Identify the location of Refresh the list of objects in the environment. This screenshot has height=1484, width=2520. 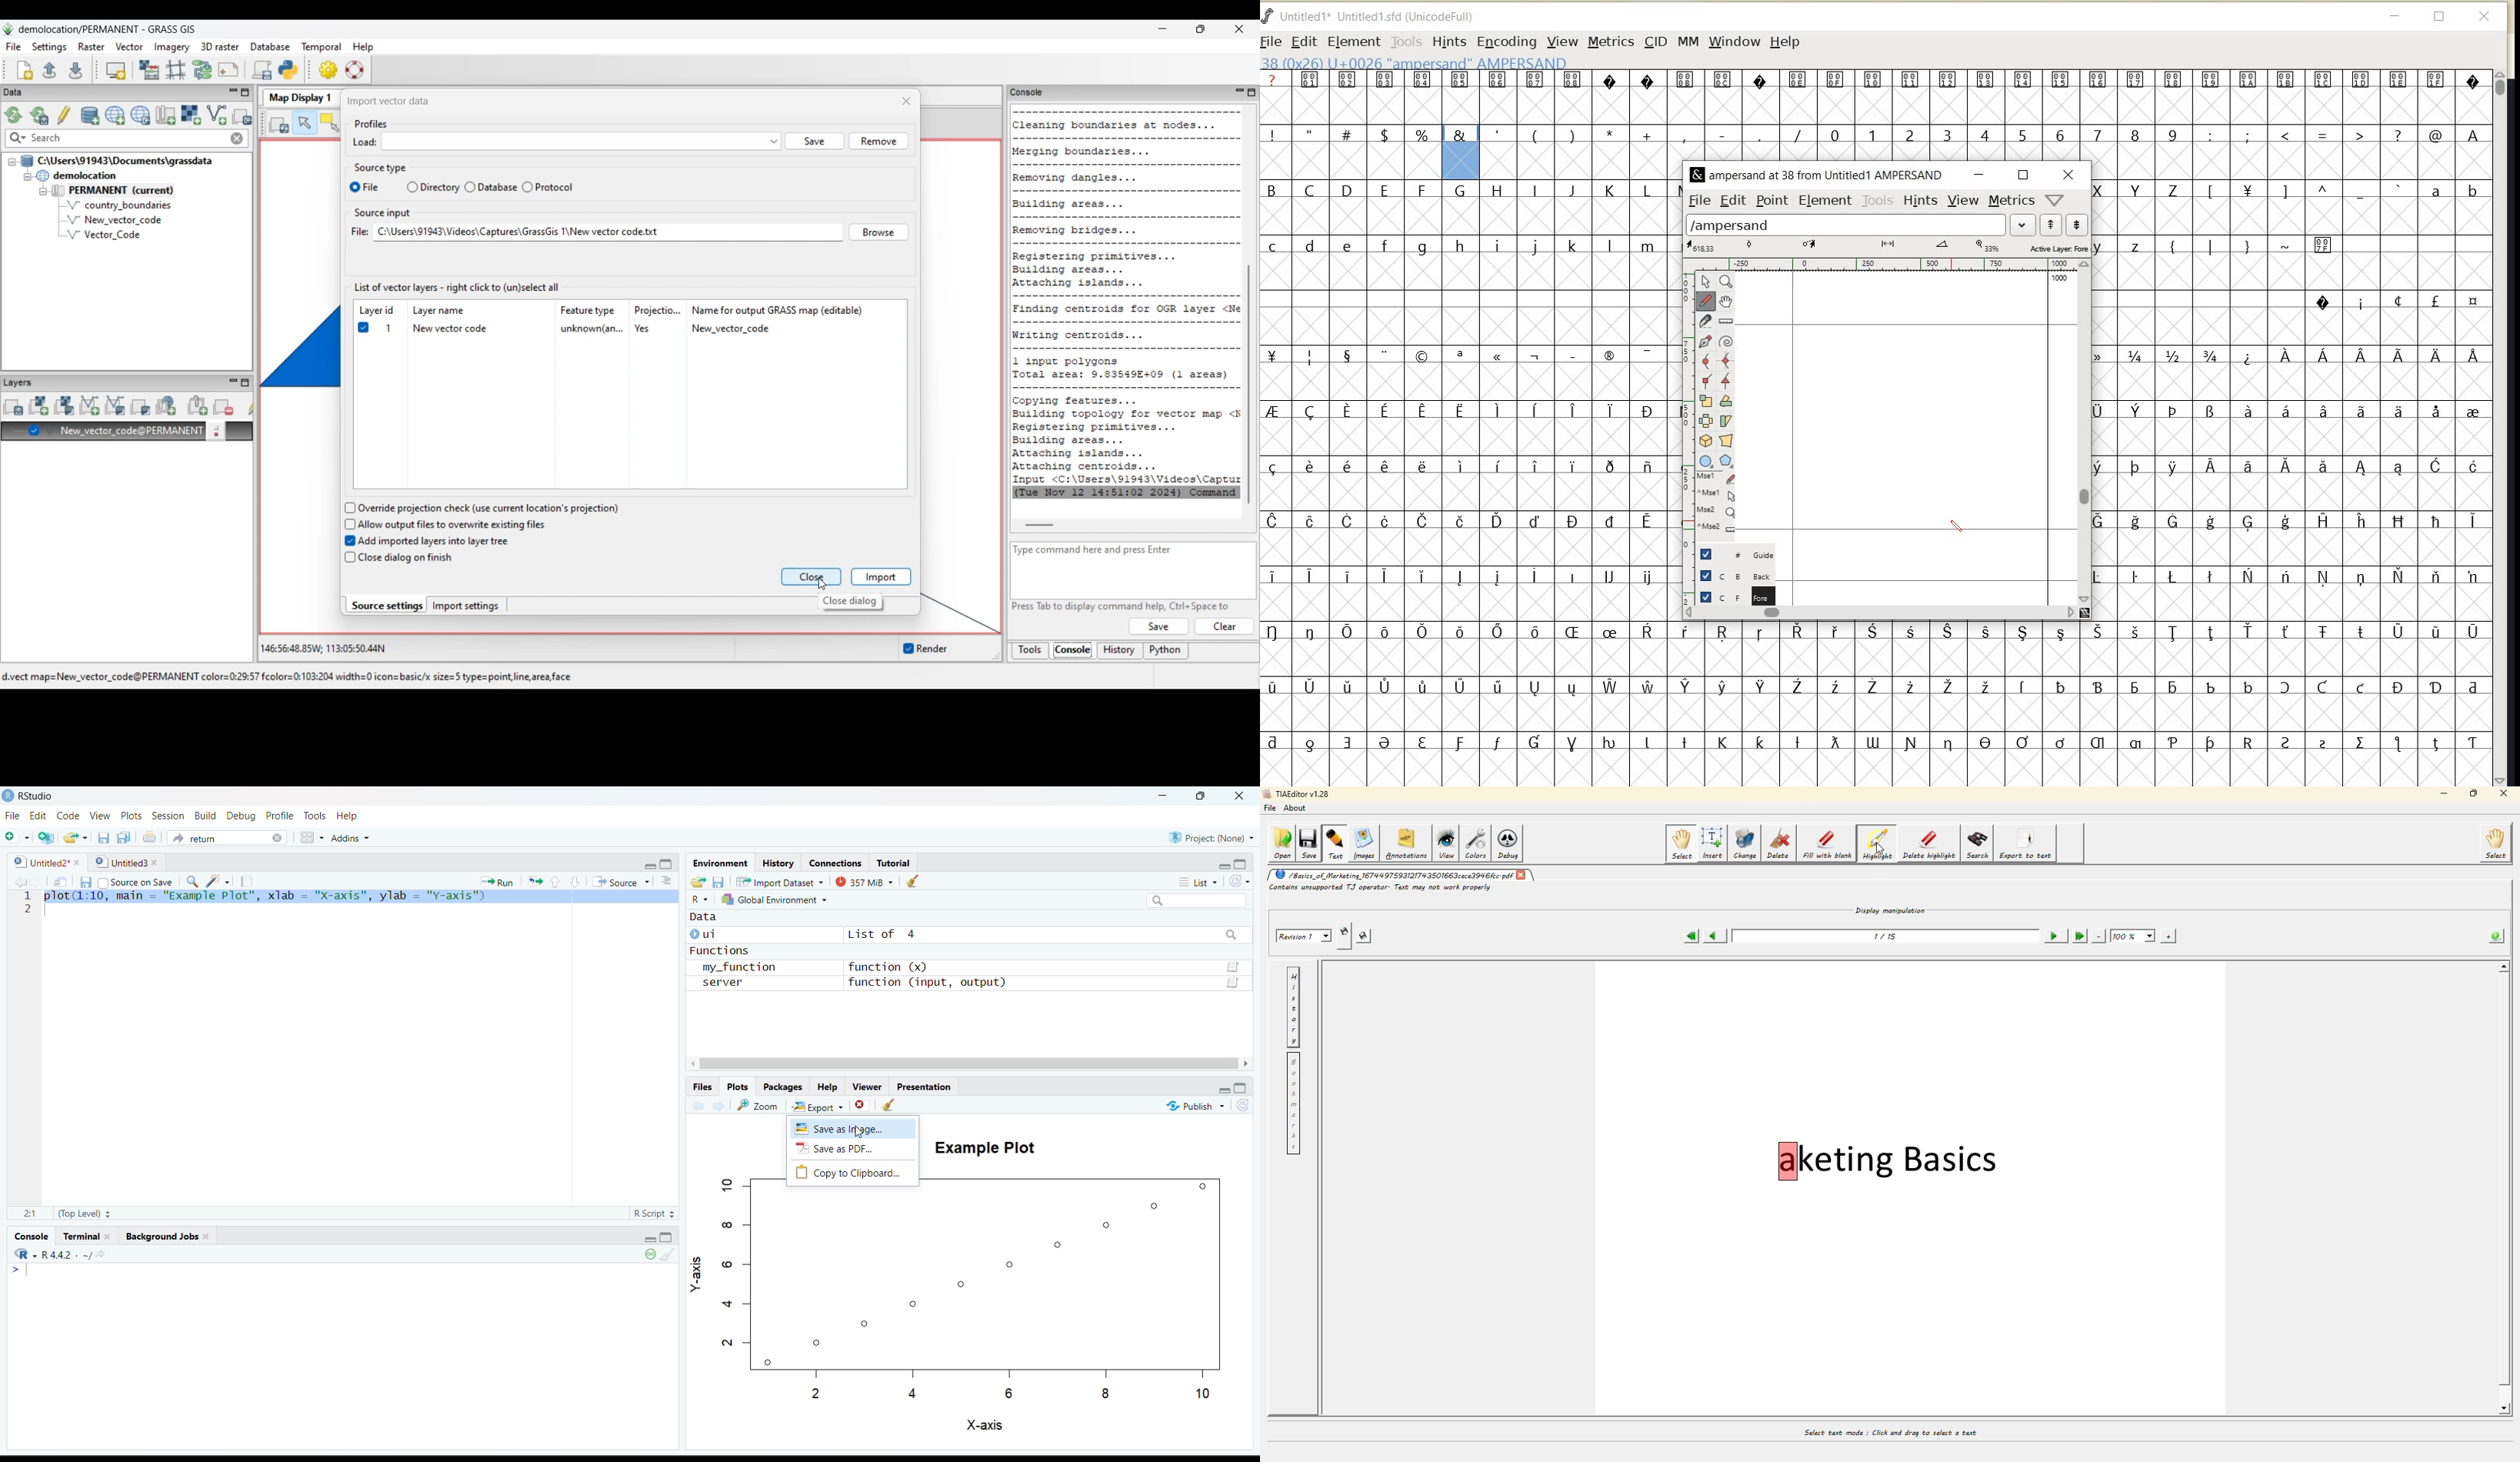
(1240, 880).